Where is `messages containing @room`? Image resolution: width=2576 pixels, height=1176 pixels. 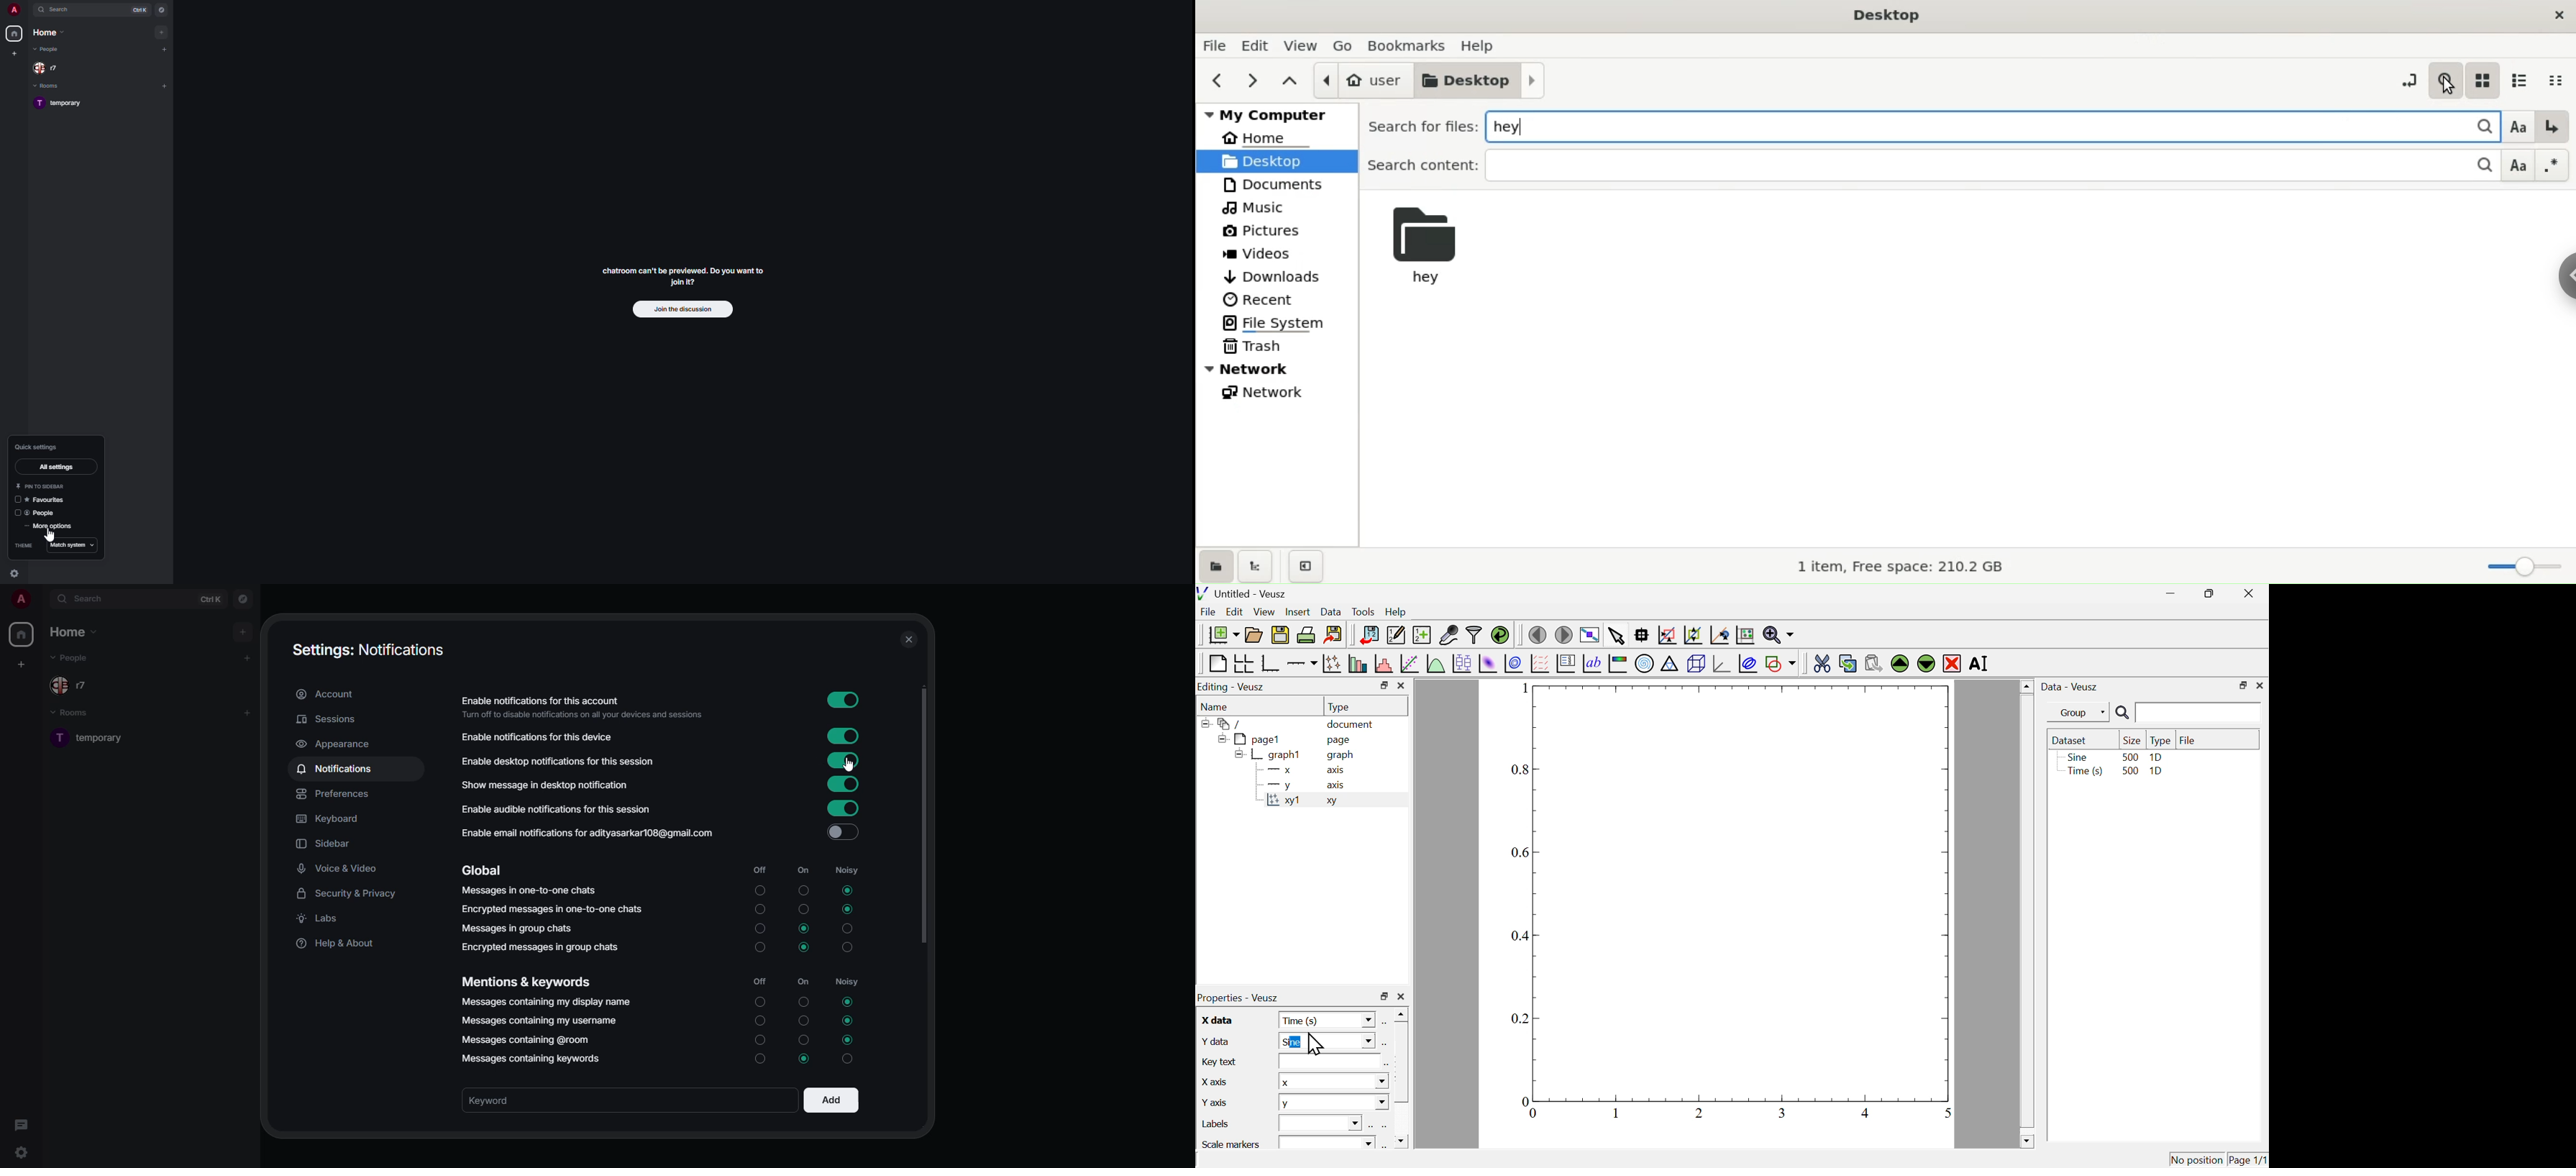 messages containing @room is located at coordinates (524, 1039).